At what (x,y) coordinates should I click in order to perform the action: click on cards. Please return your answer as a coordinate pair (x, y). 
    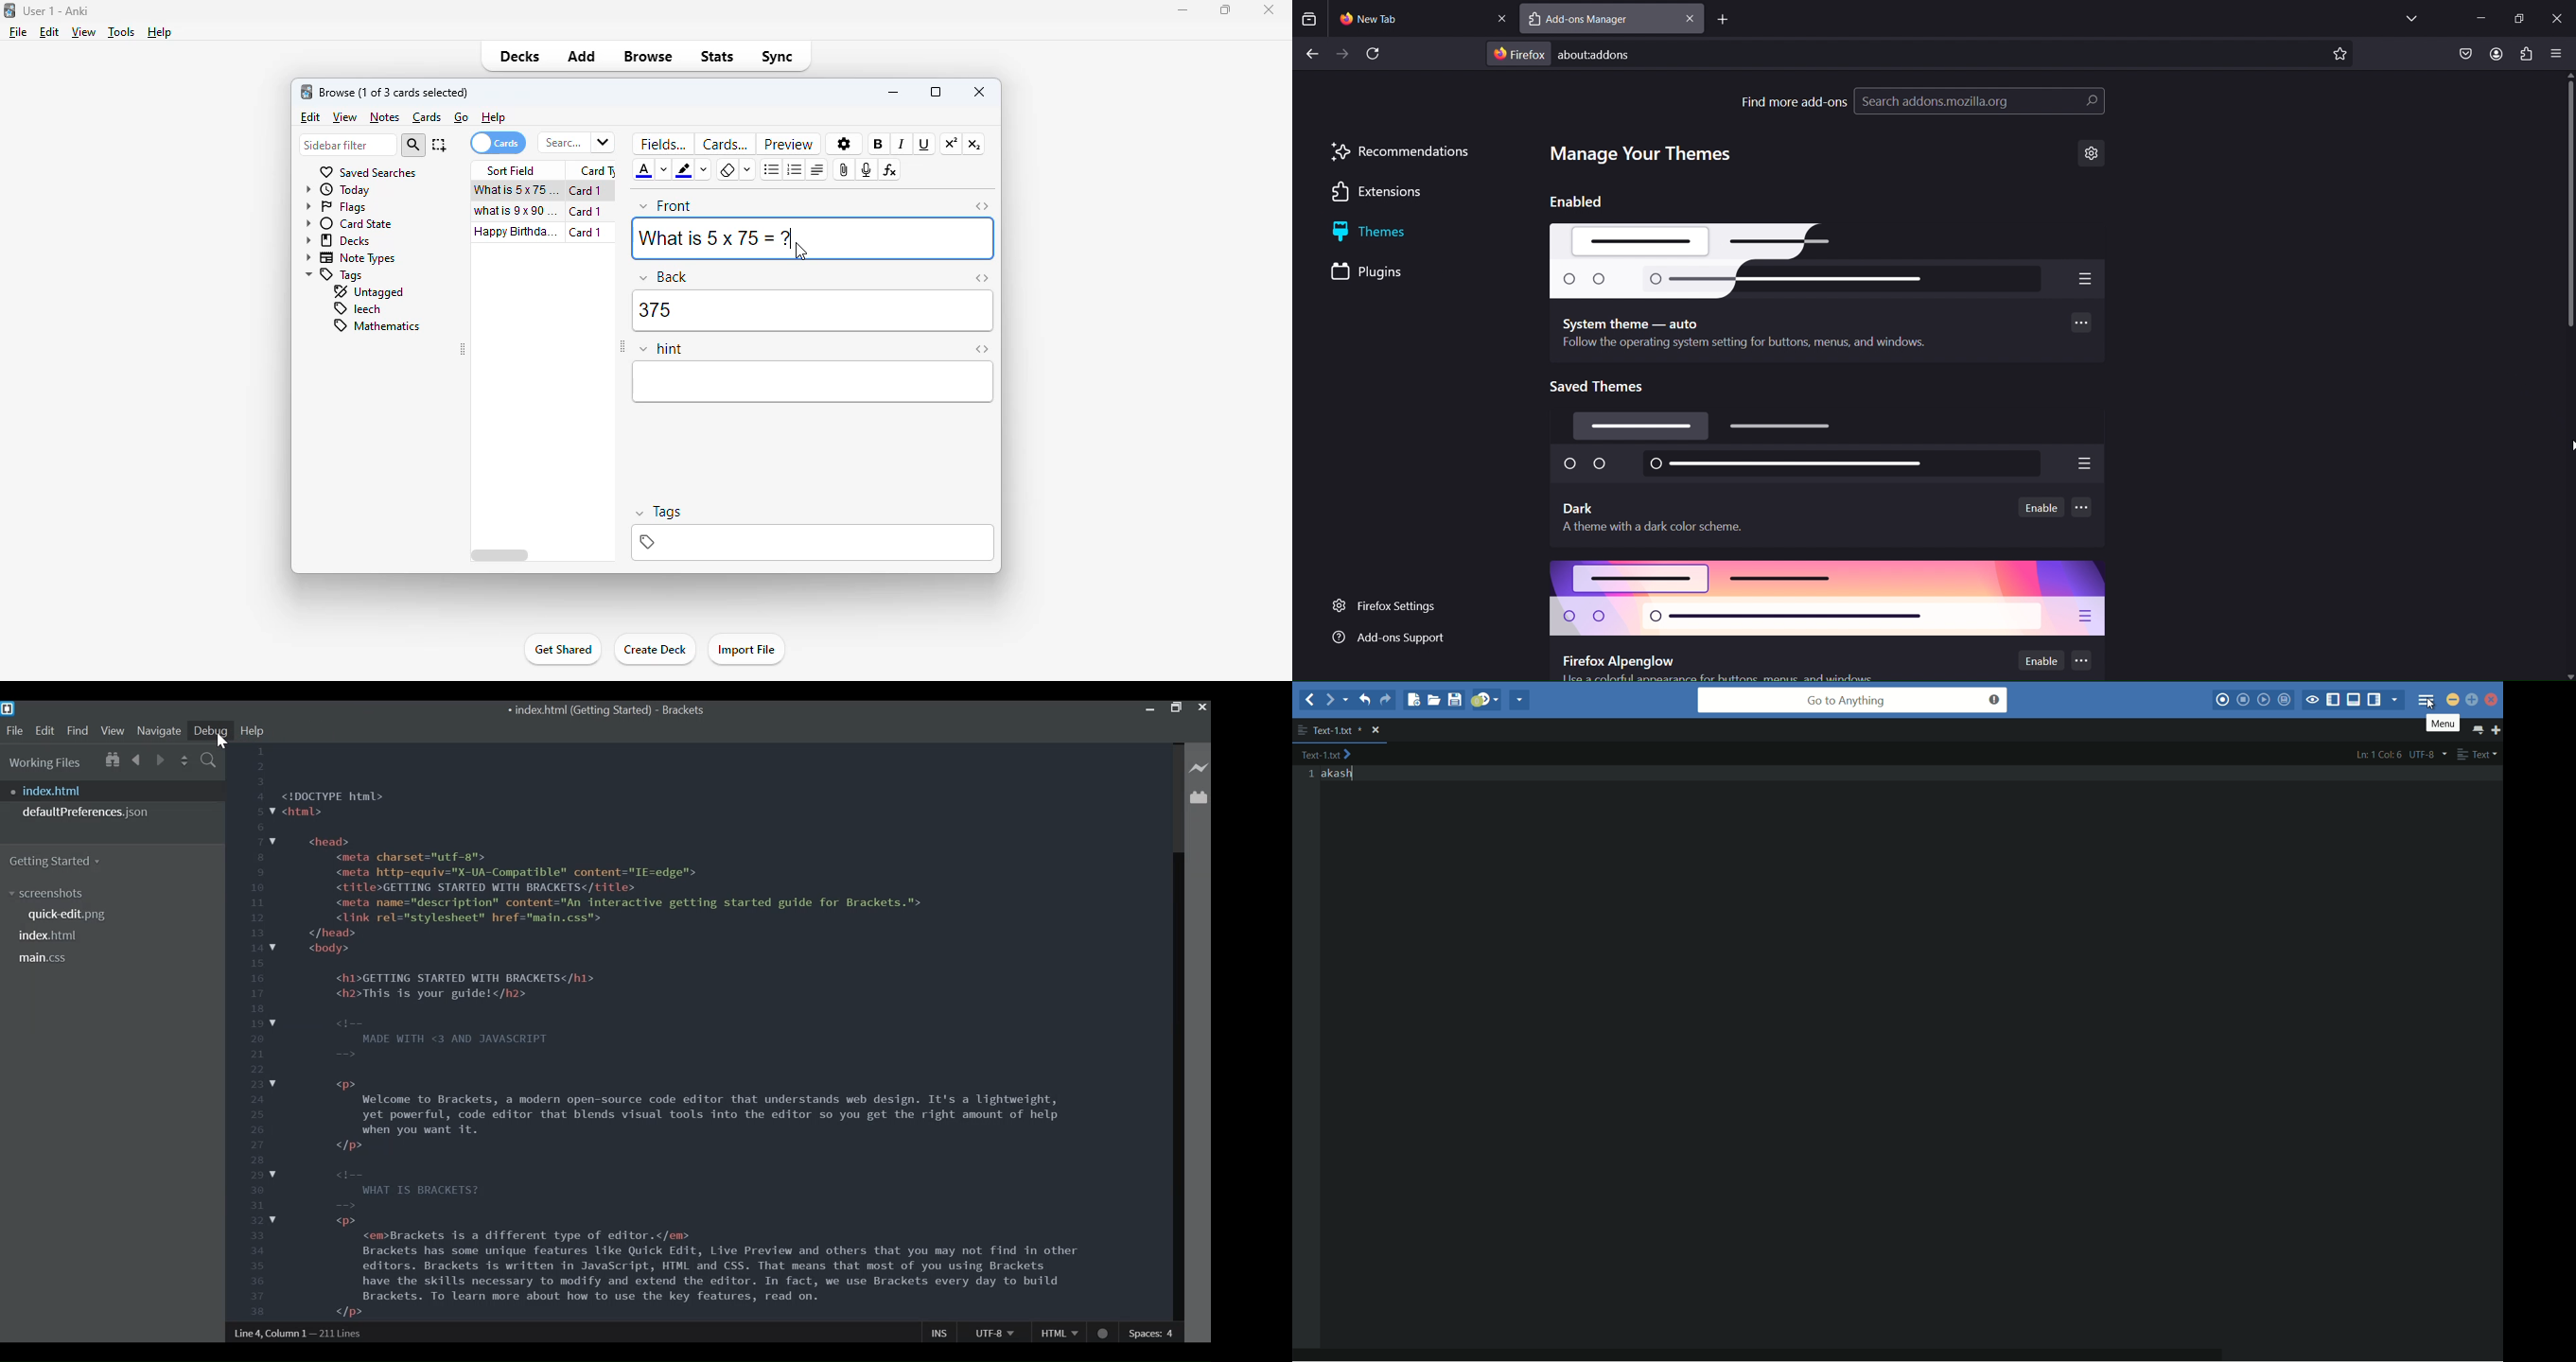
    Looking at the image, I should click on (499, 143).